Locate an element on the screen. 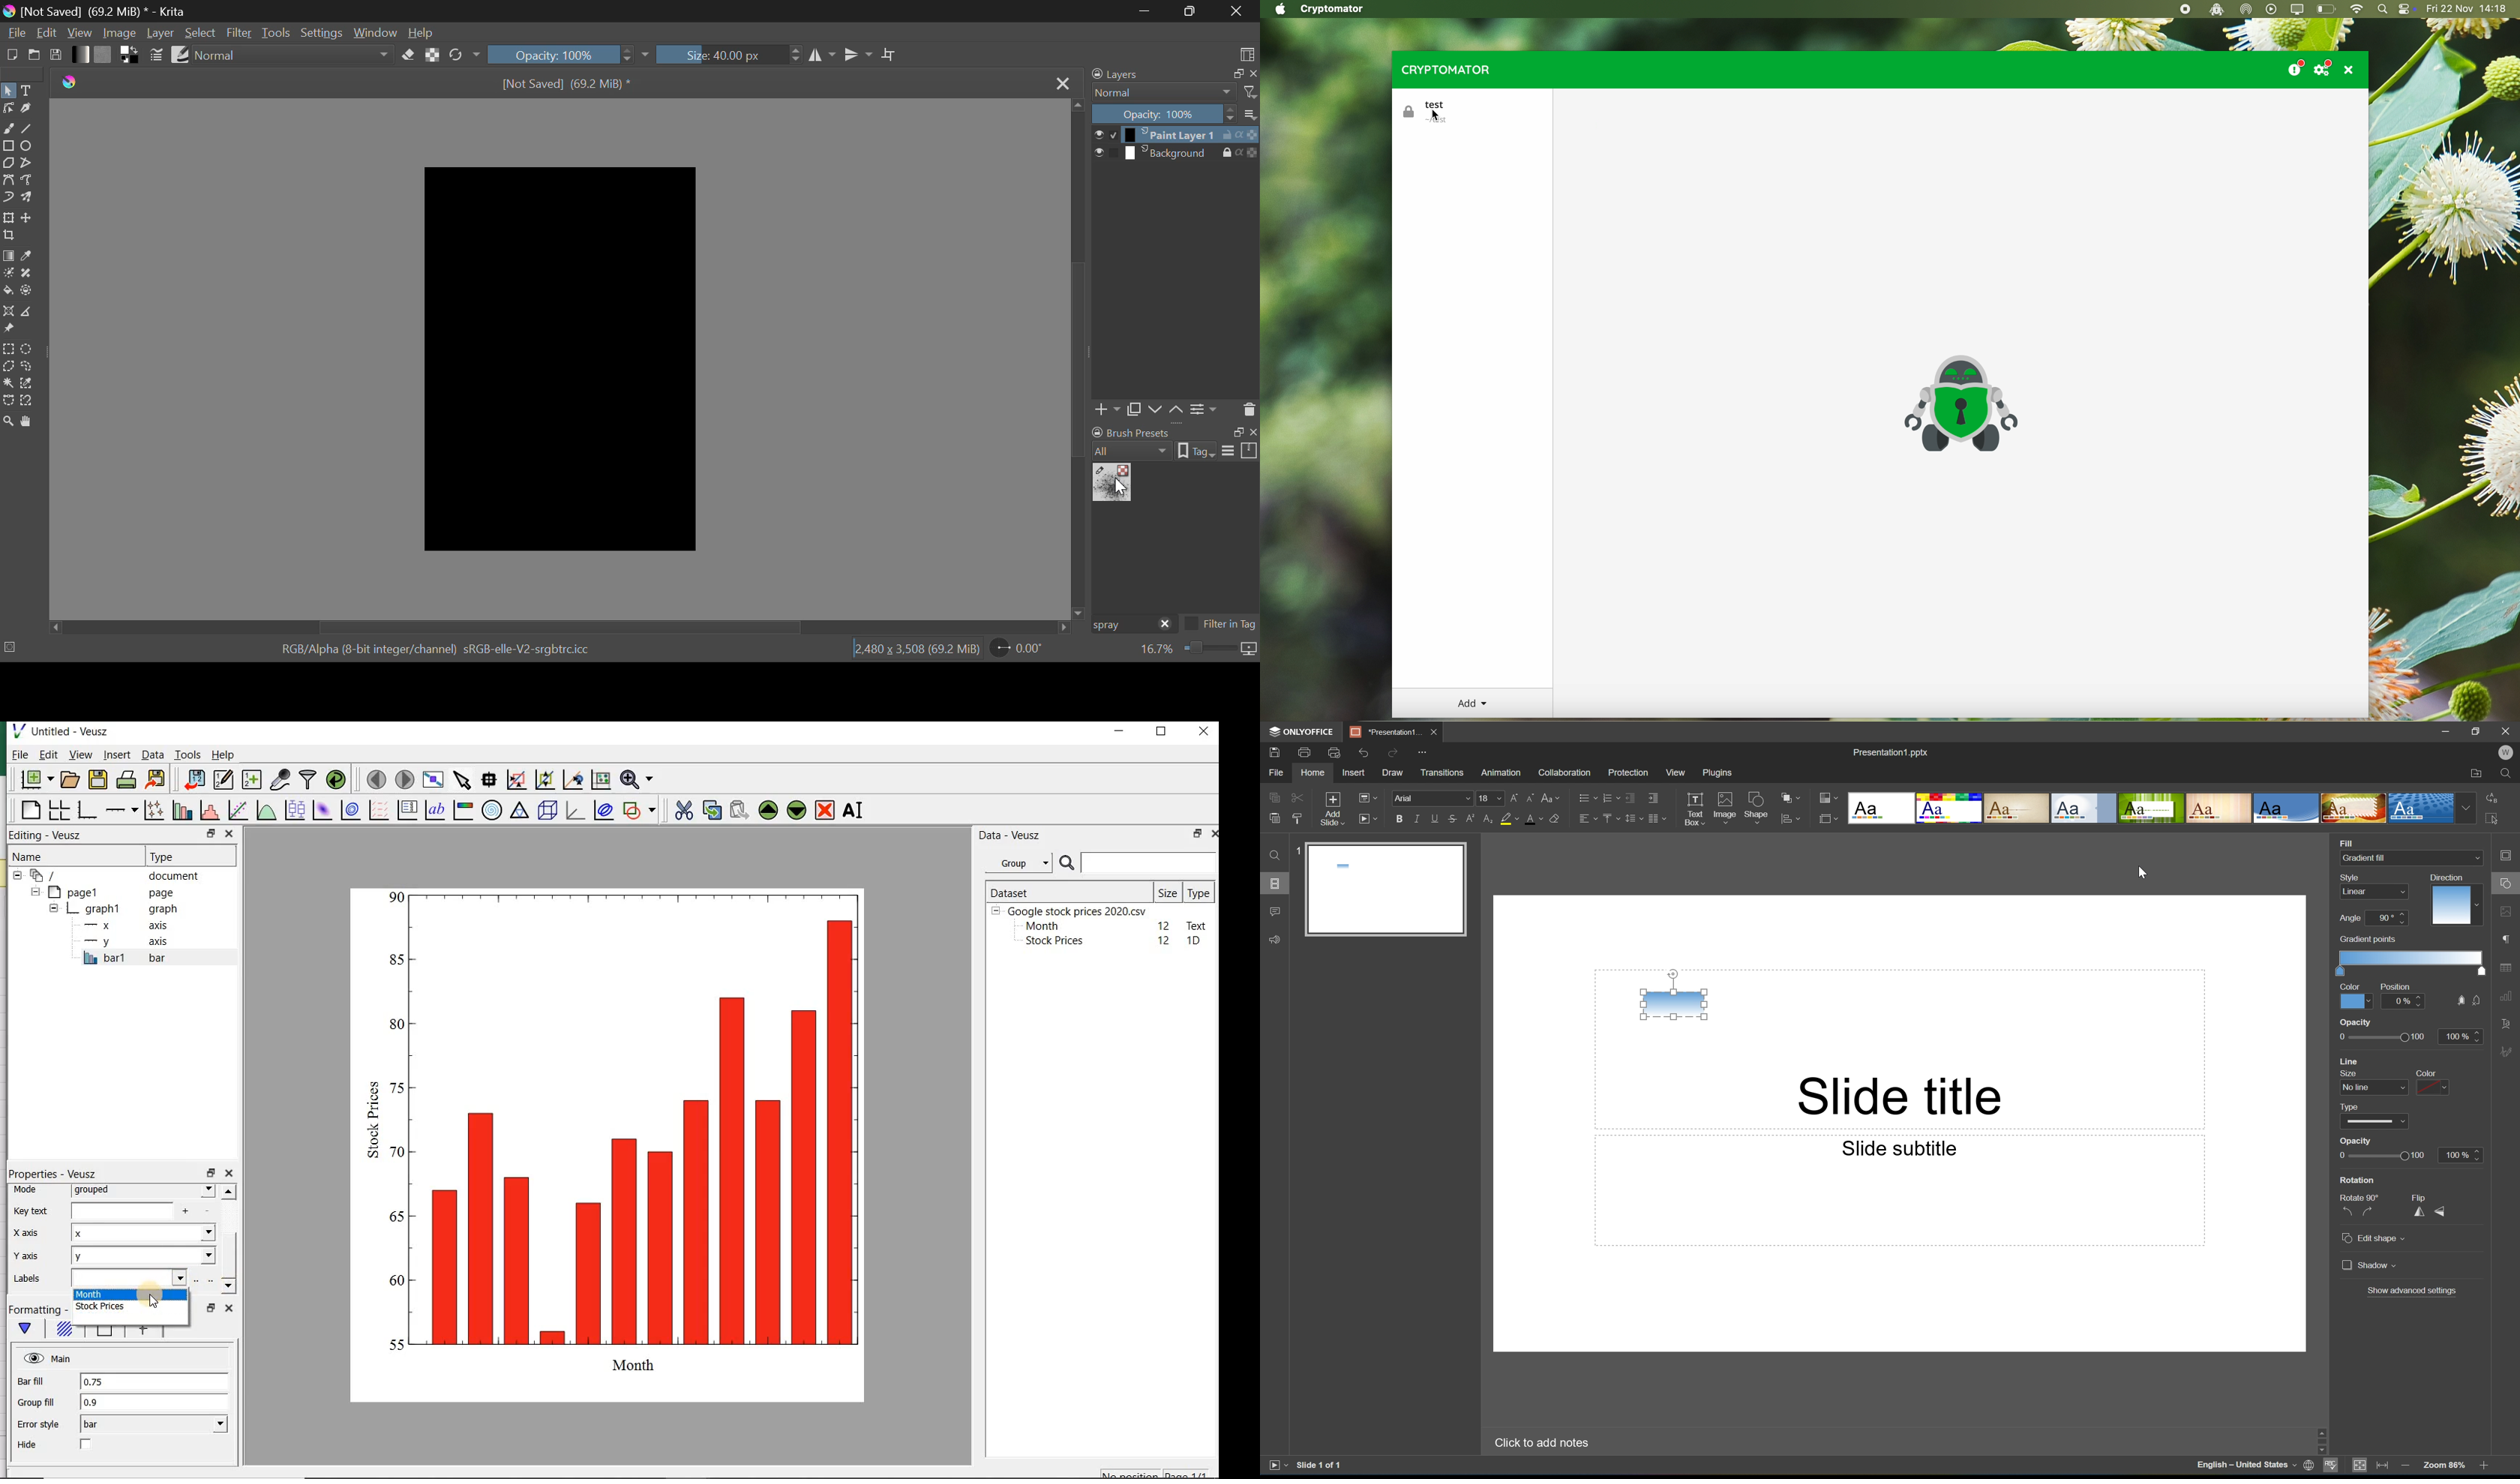 The image size is (2520, 1484). Layers is located at coordinates (1123, 74).